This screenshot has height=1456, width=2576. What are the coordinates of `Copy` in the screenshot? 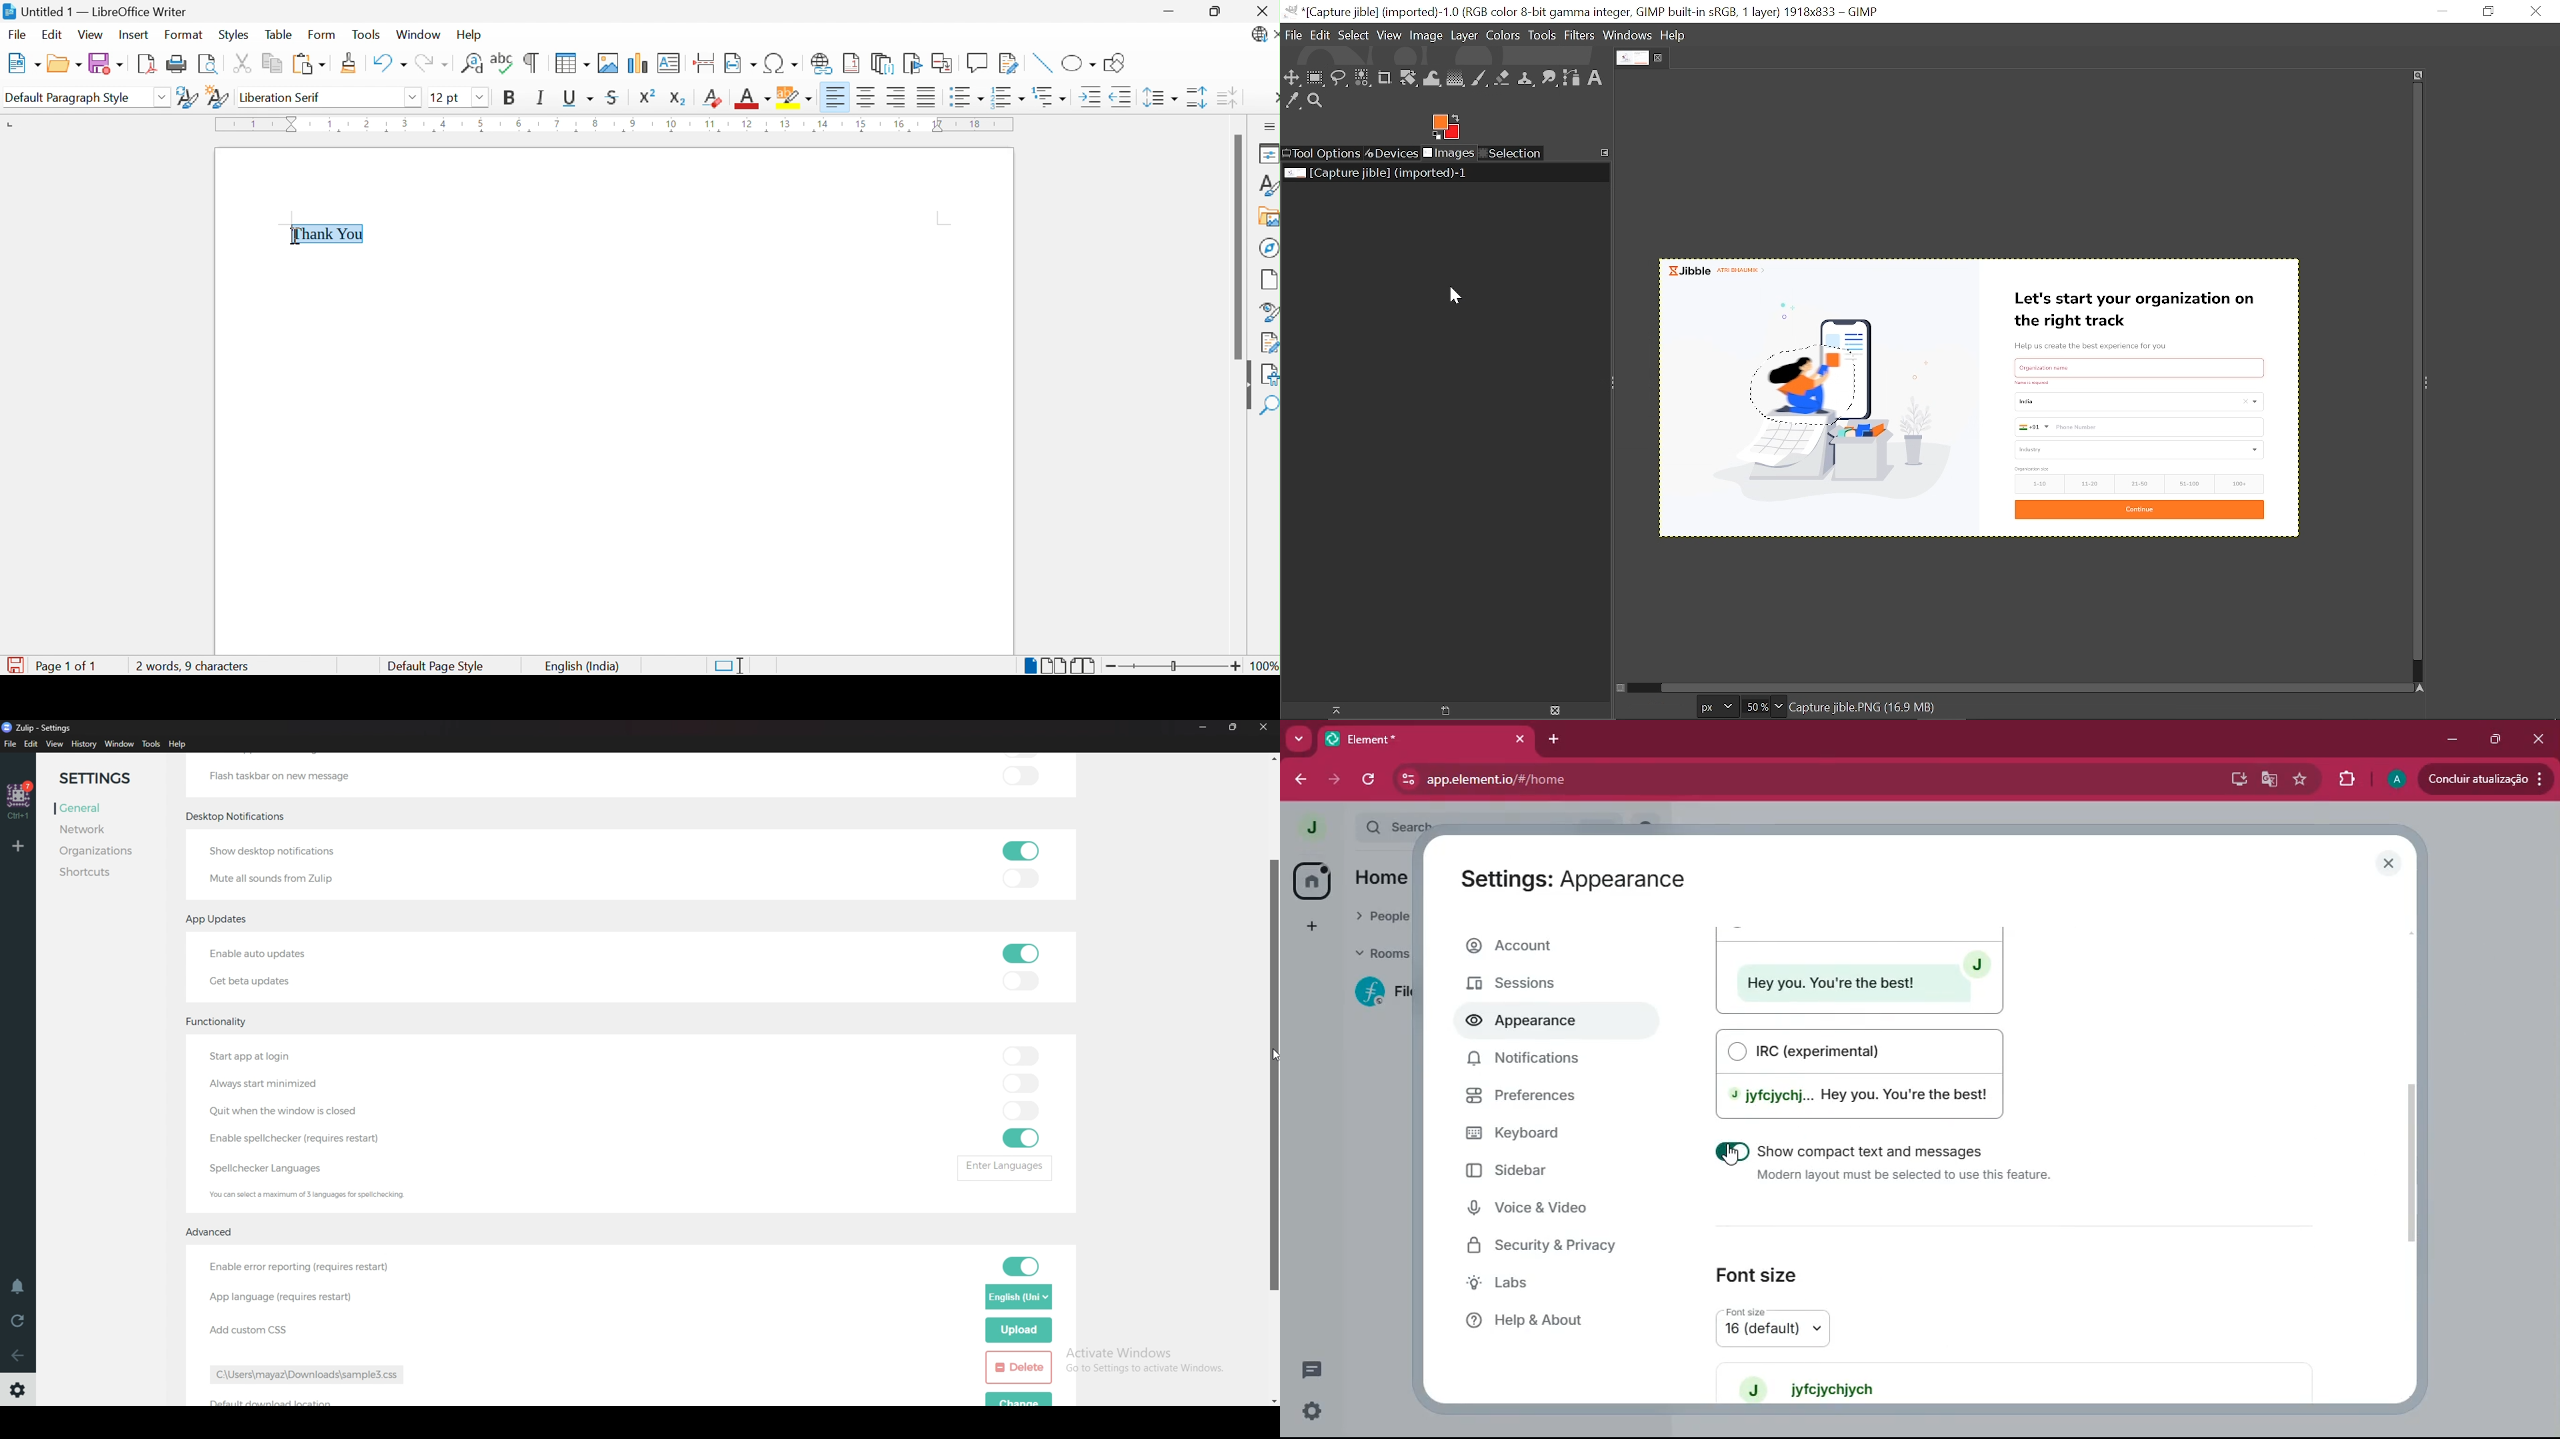 It's located at (270, 63).